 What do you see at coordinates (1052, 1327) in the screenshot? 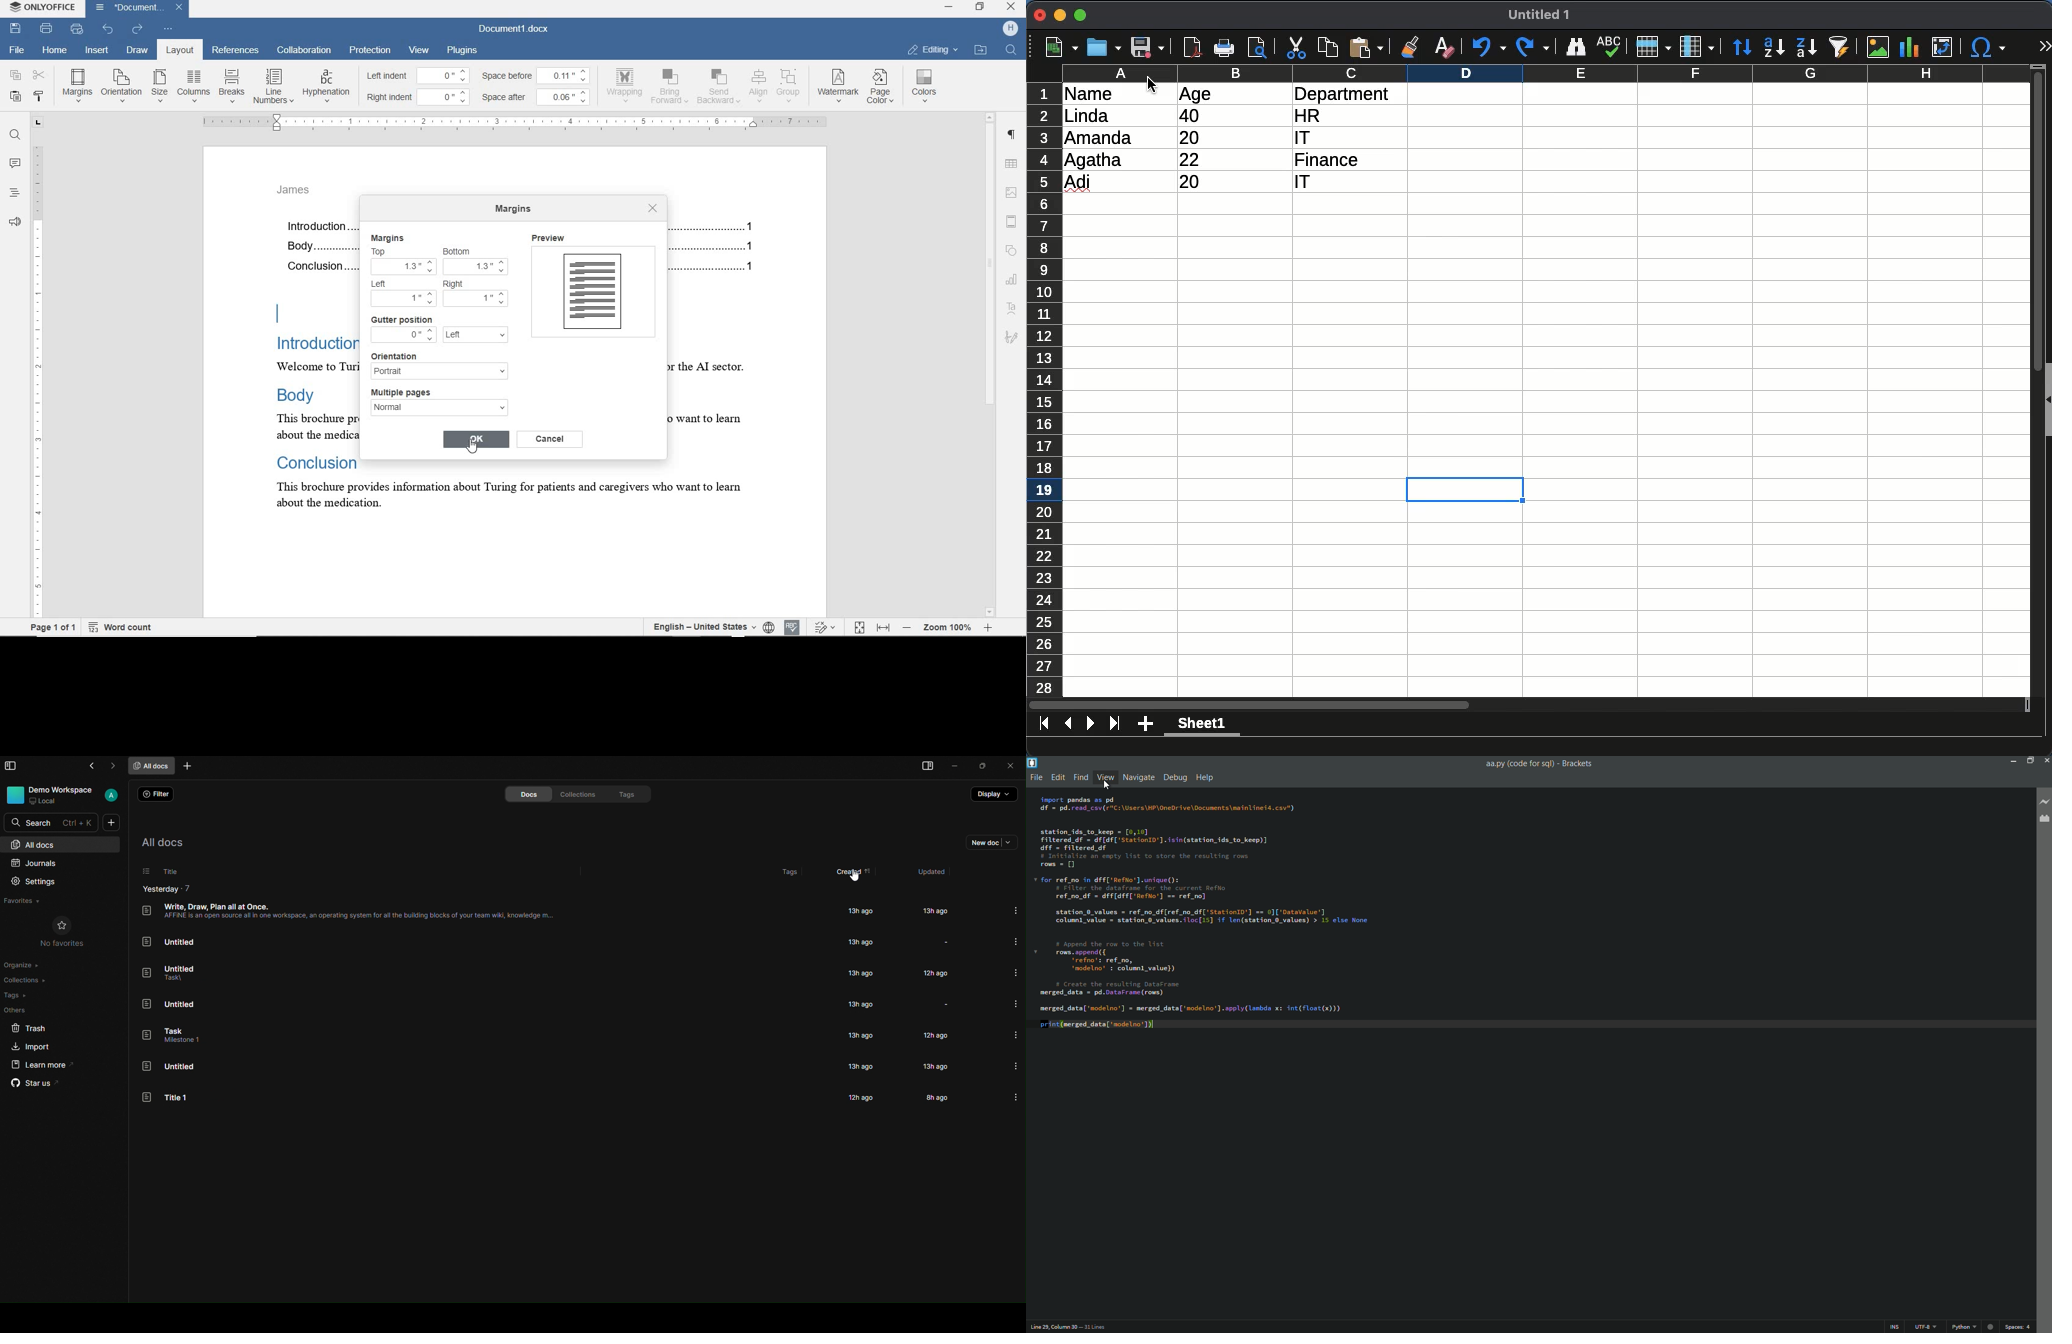
I see `cursor position` at bounding box center [1052, 1327].